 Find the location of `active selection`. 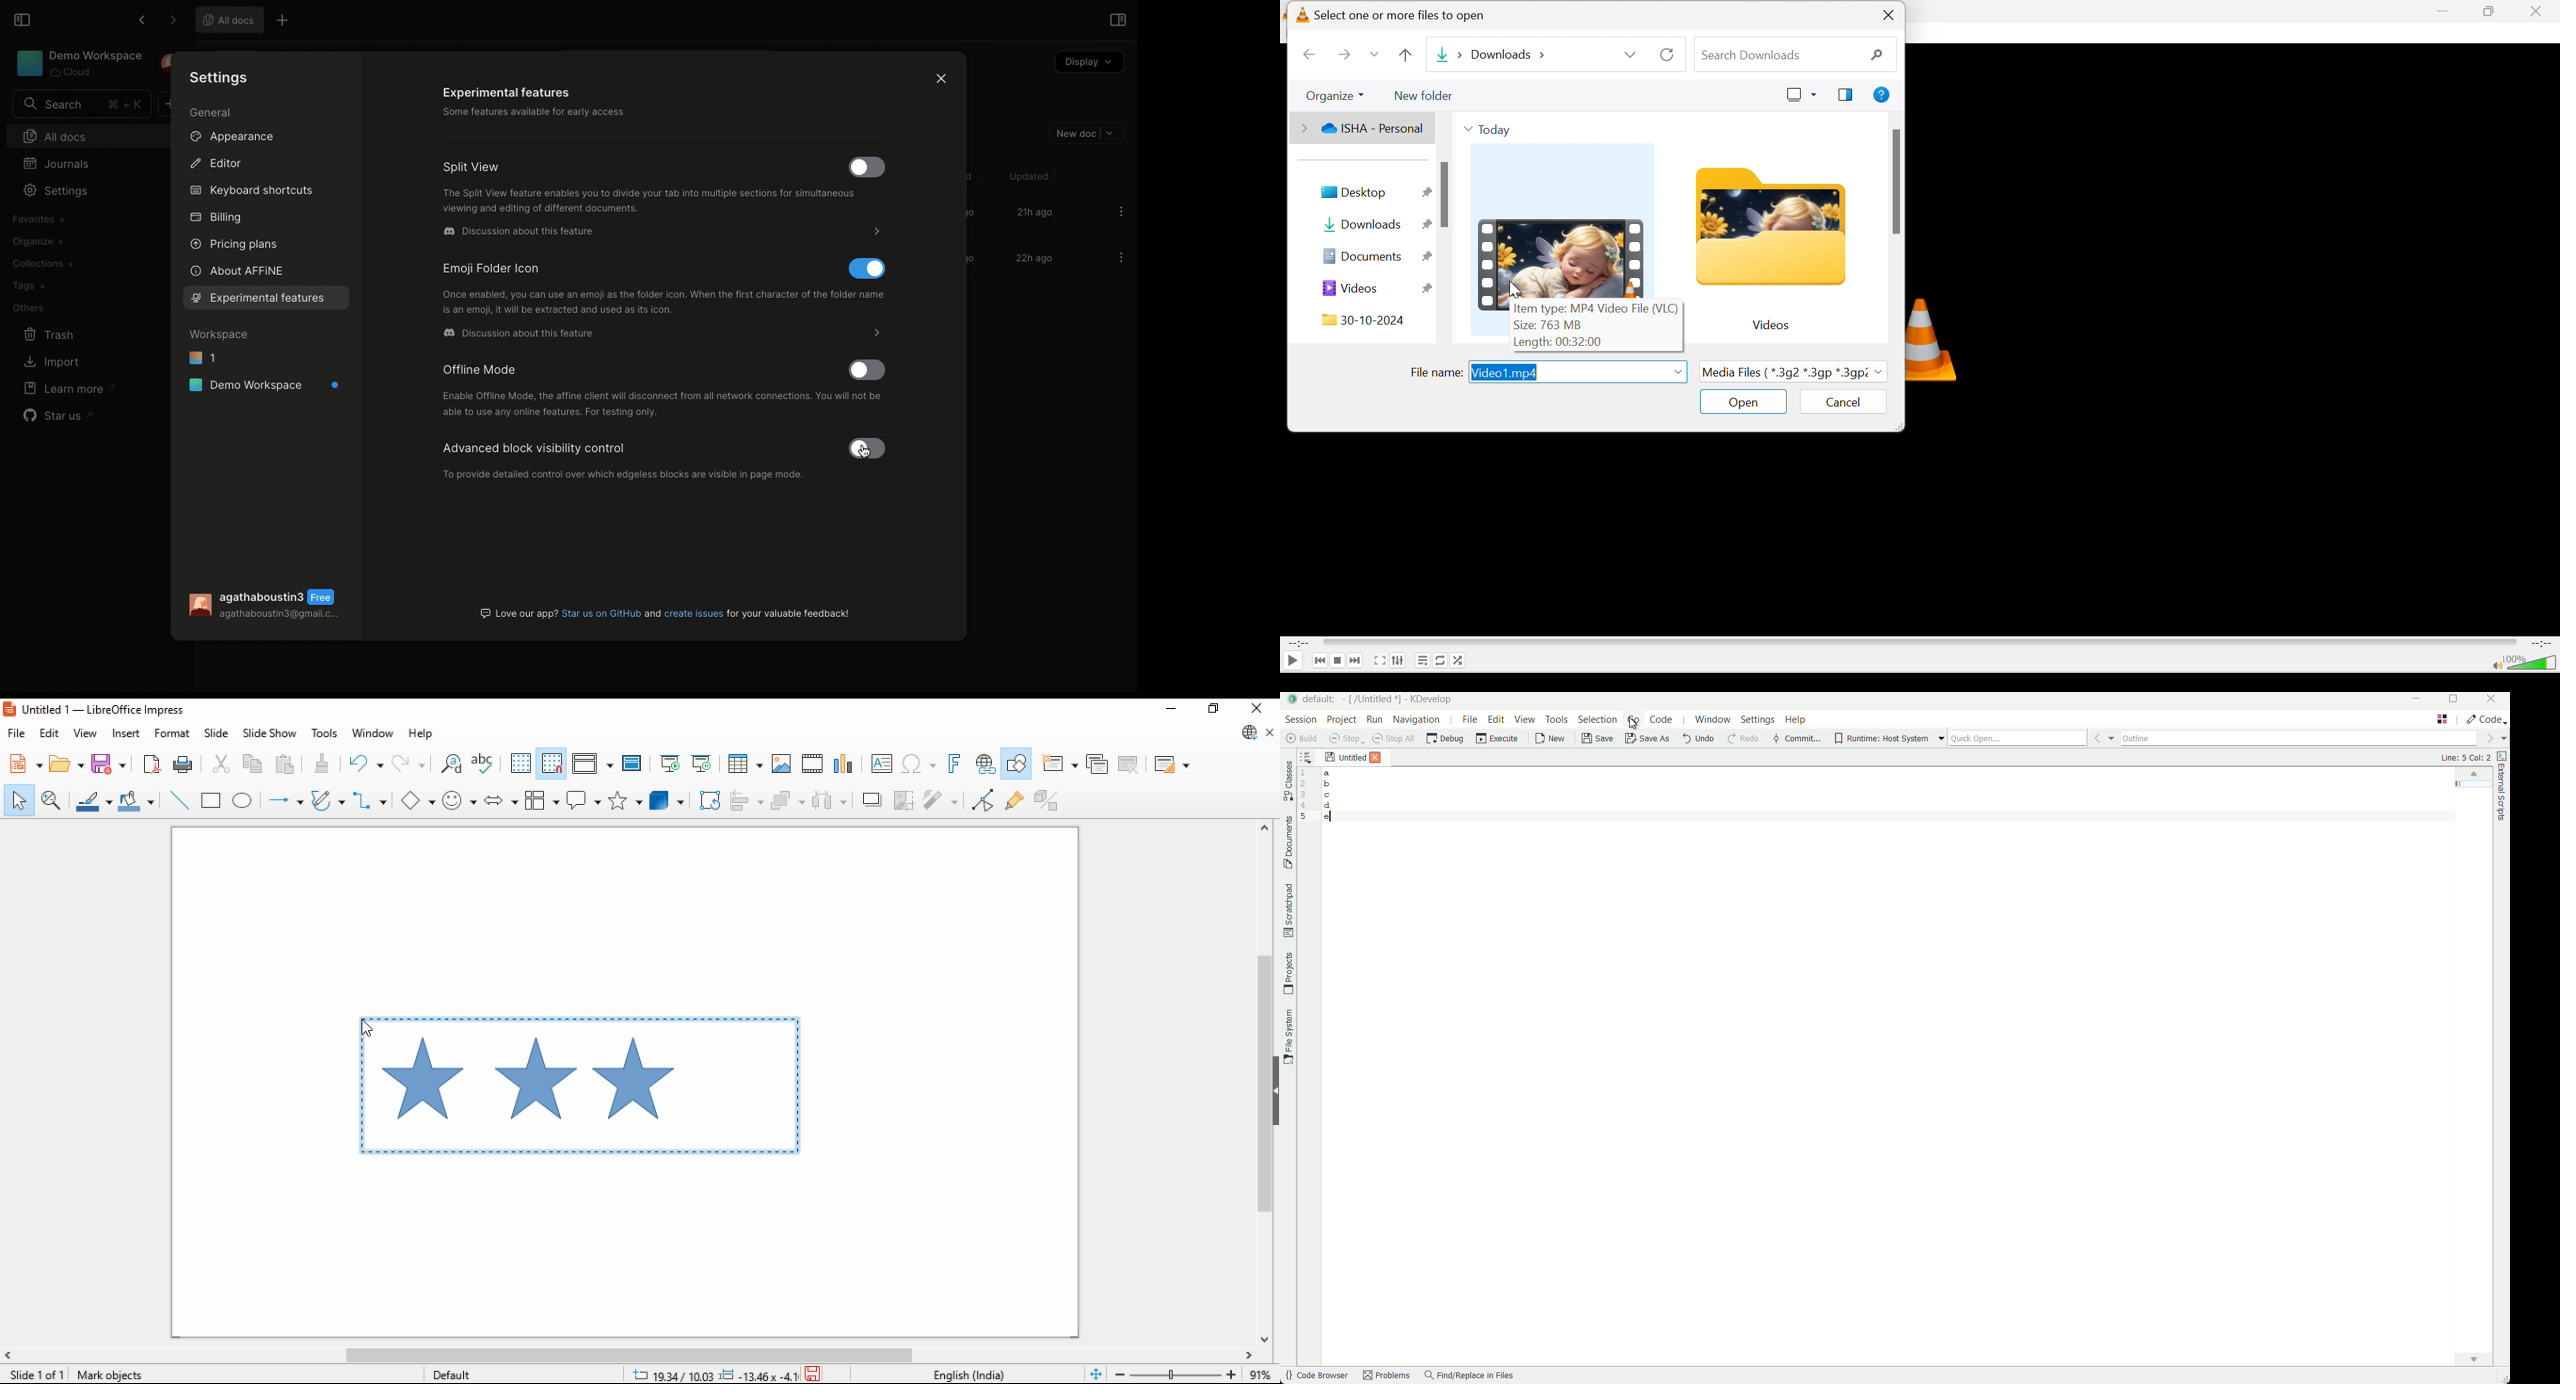

active selection is located at coordinates (576, 1089).